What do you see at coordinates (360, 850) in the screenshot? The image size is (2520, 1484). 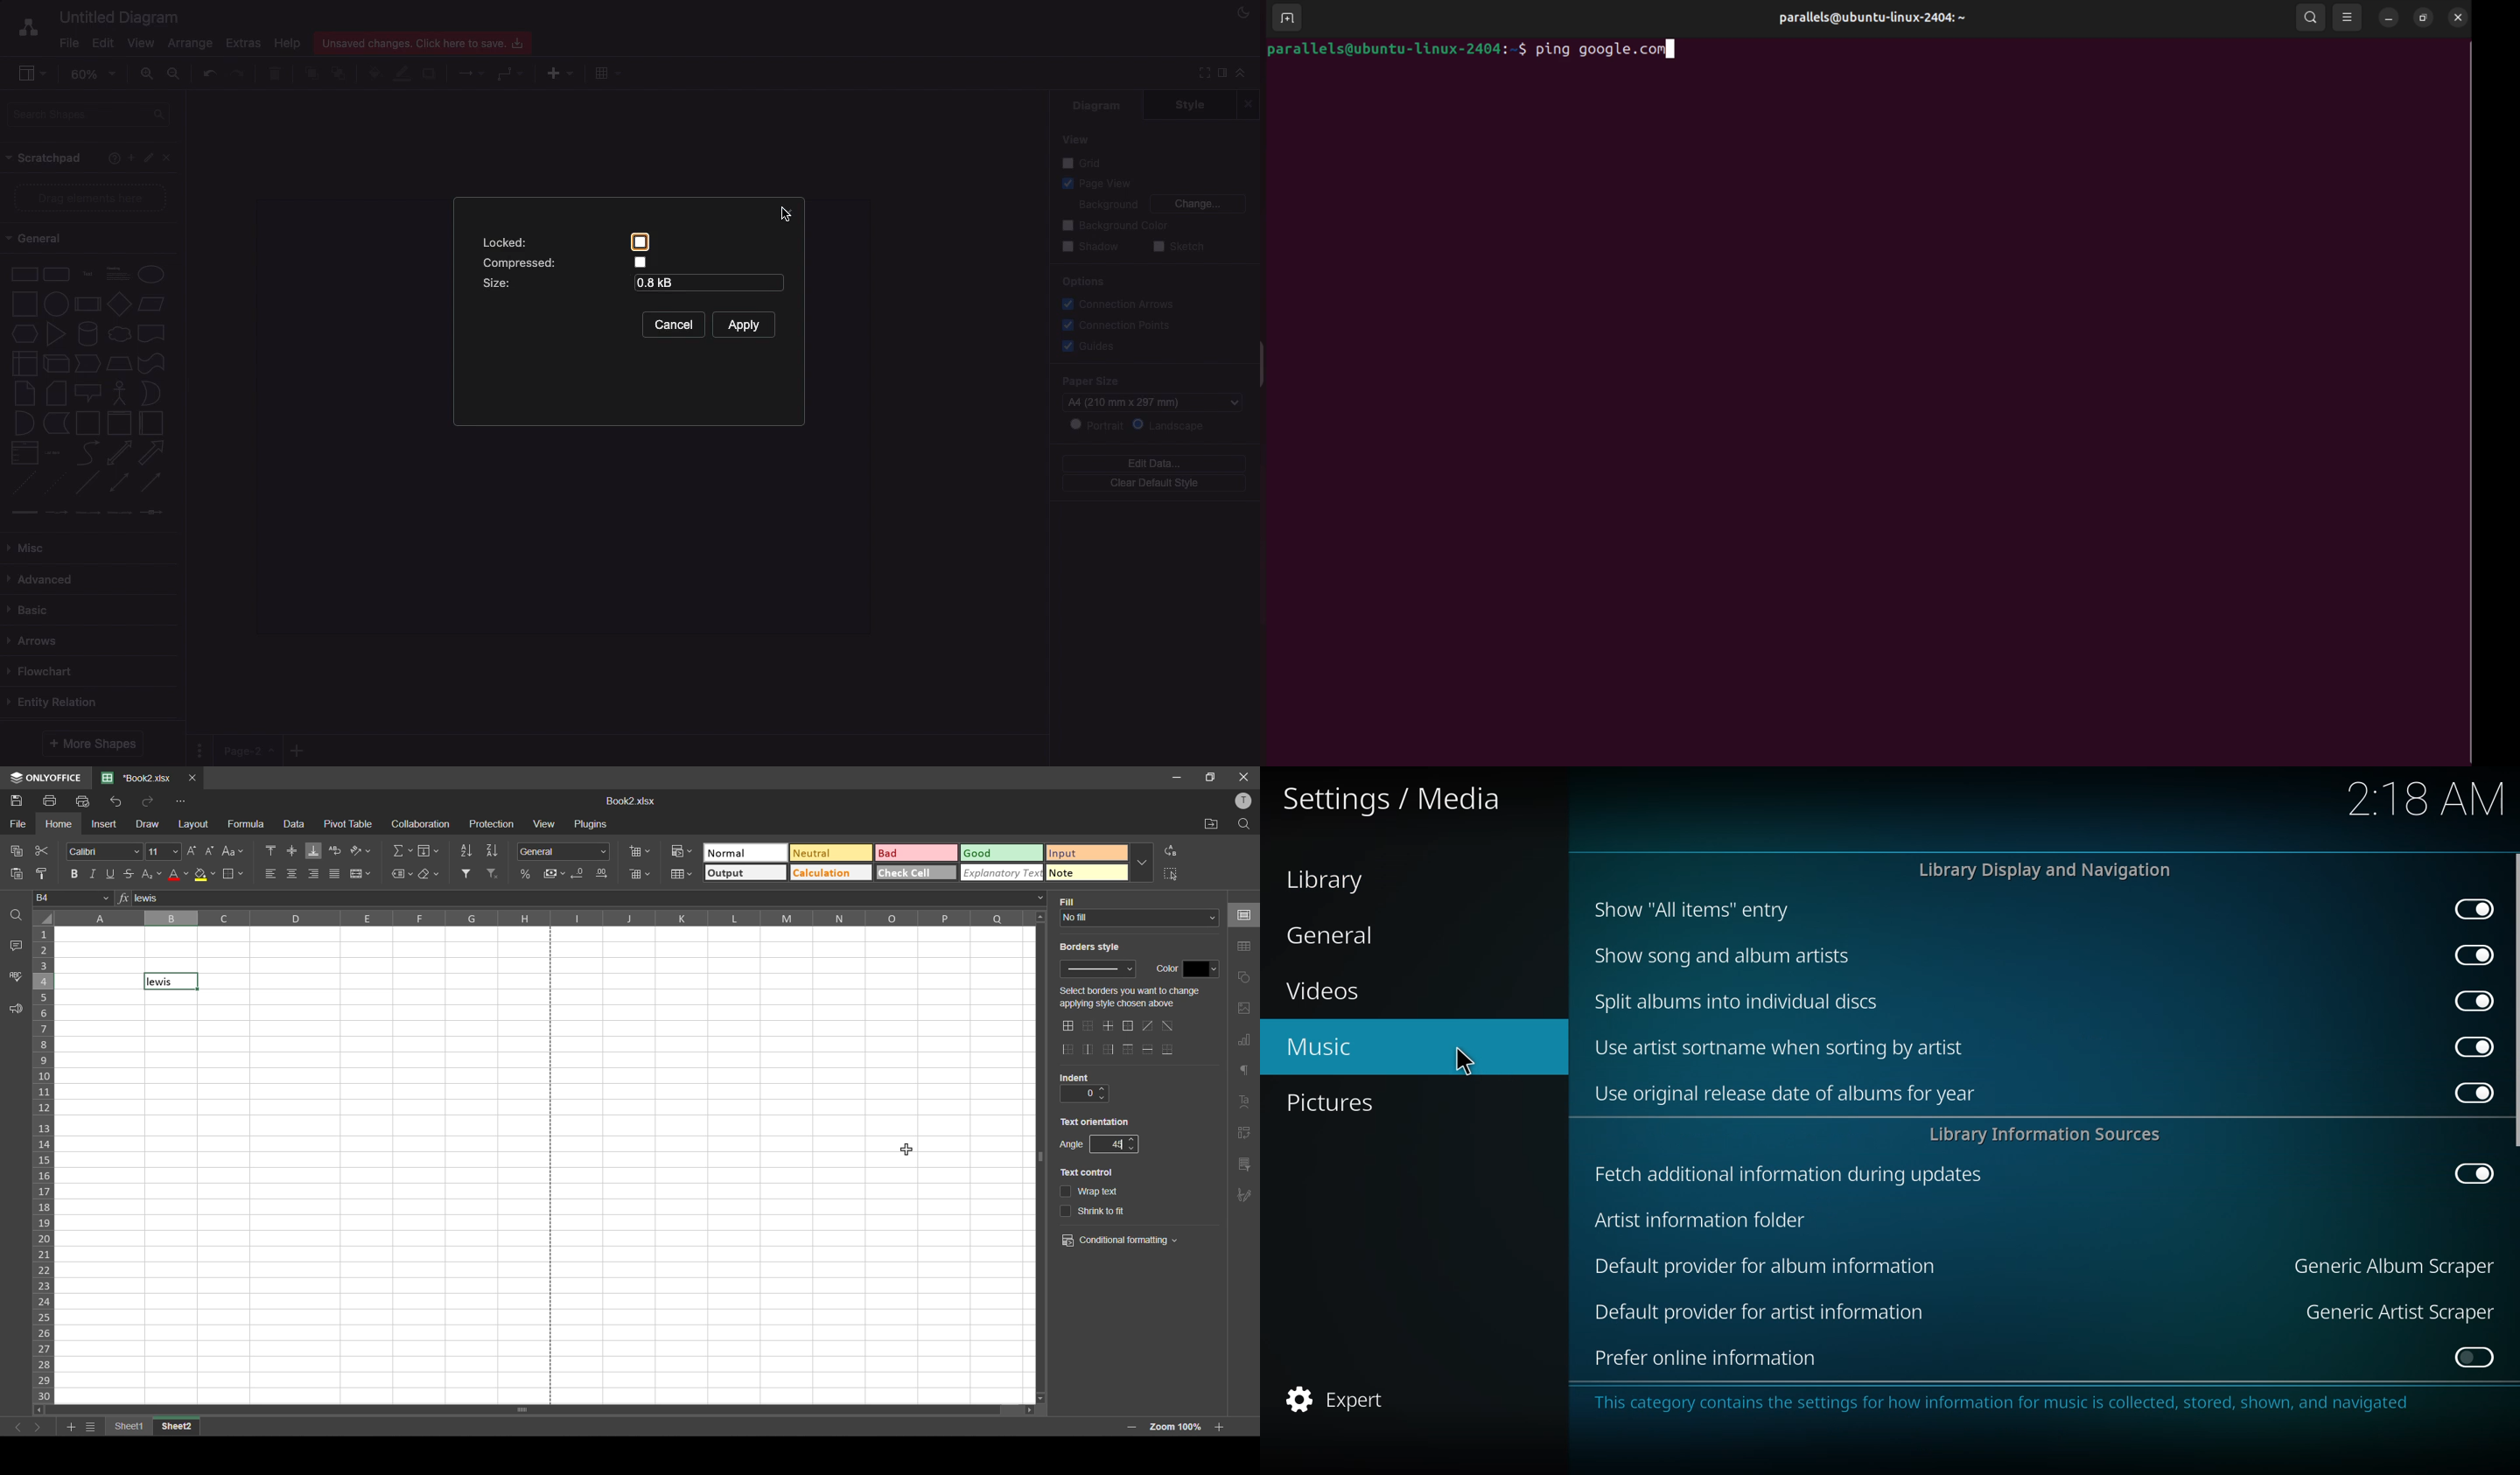 I see `orientation` at bounding box center [360, 850].